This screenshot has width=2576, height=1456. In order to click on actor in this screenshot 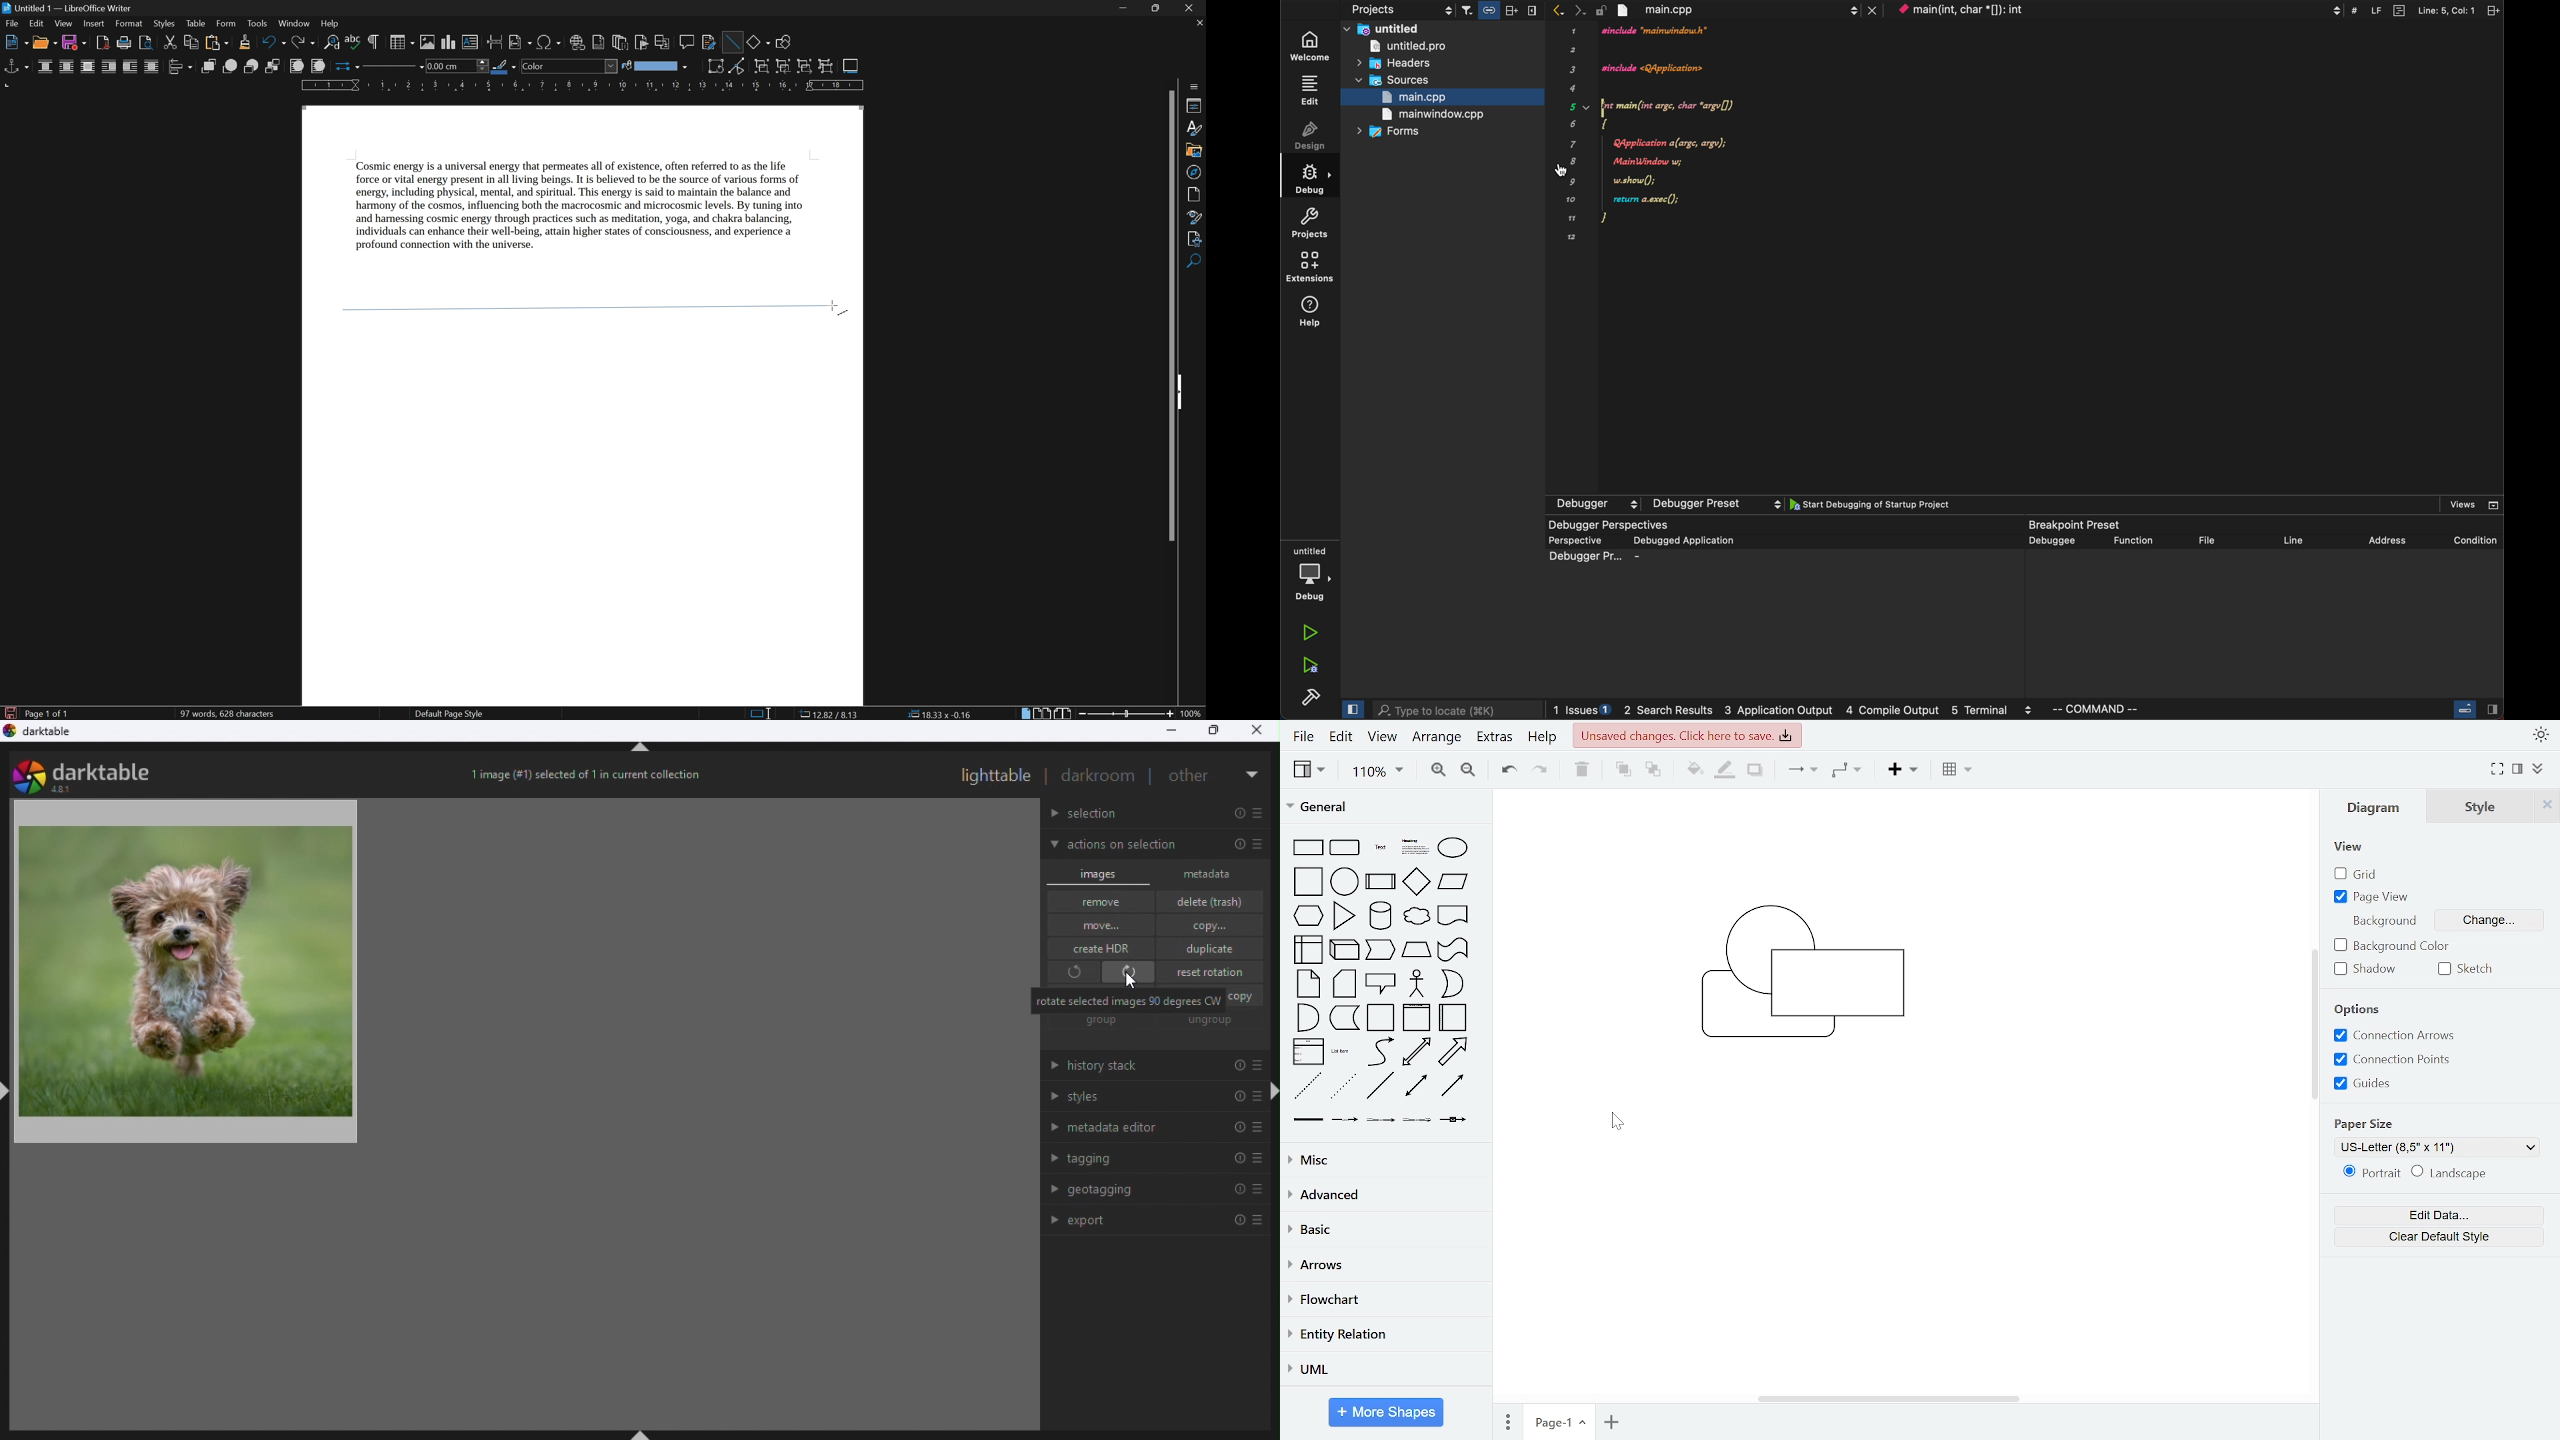, I will do `click(1416, 983)`.